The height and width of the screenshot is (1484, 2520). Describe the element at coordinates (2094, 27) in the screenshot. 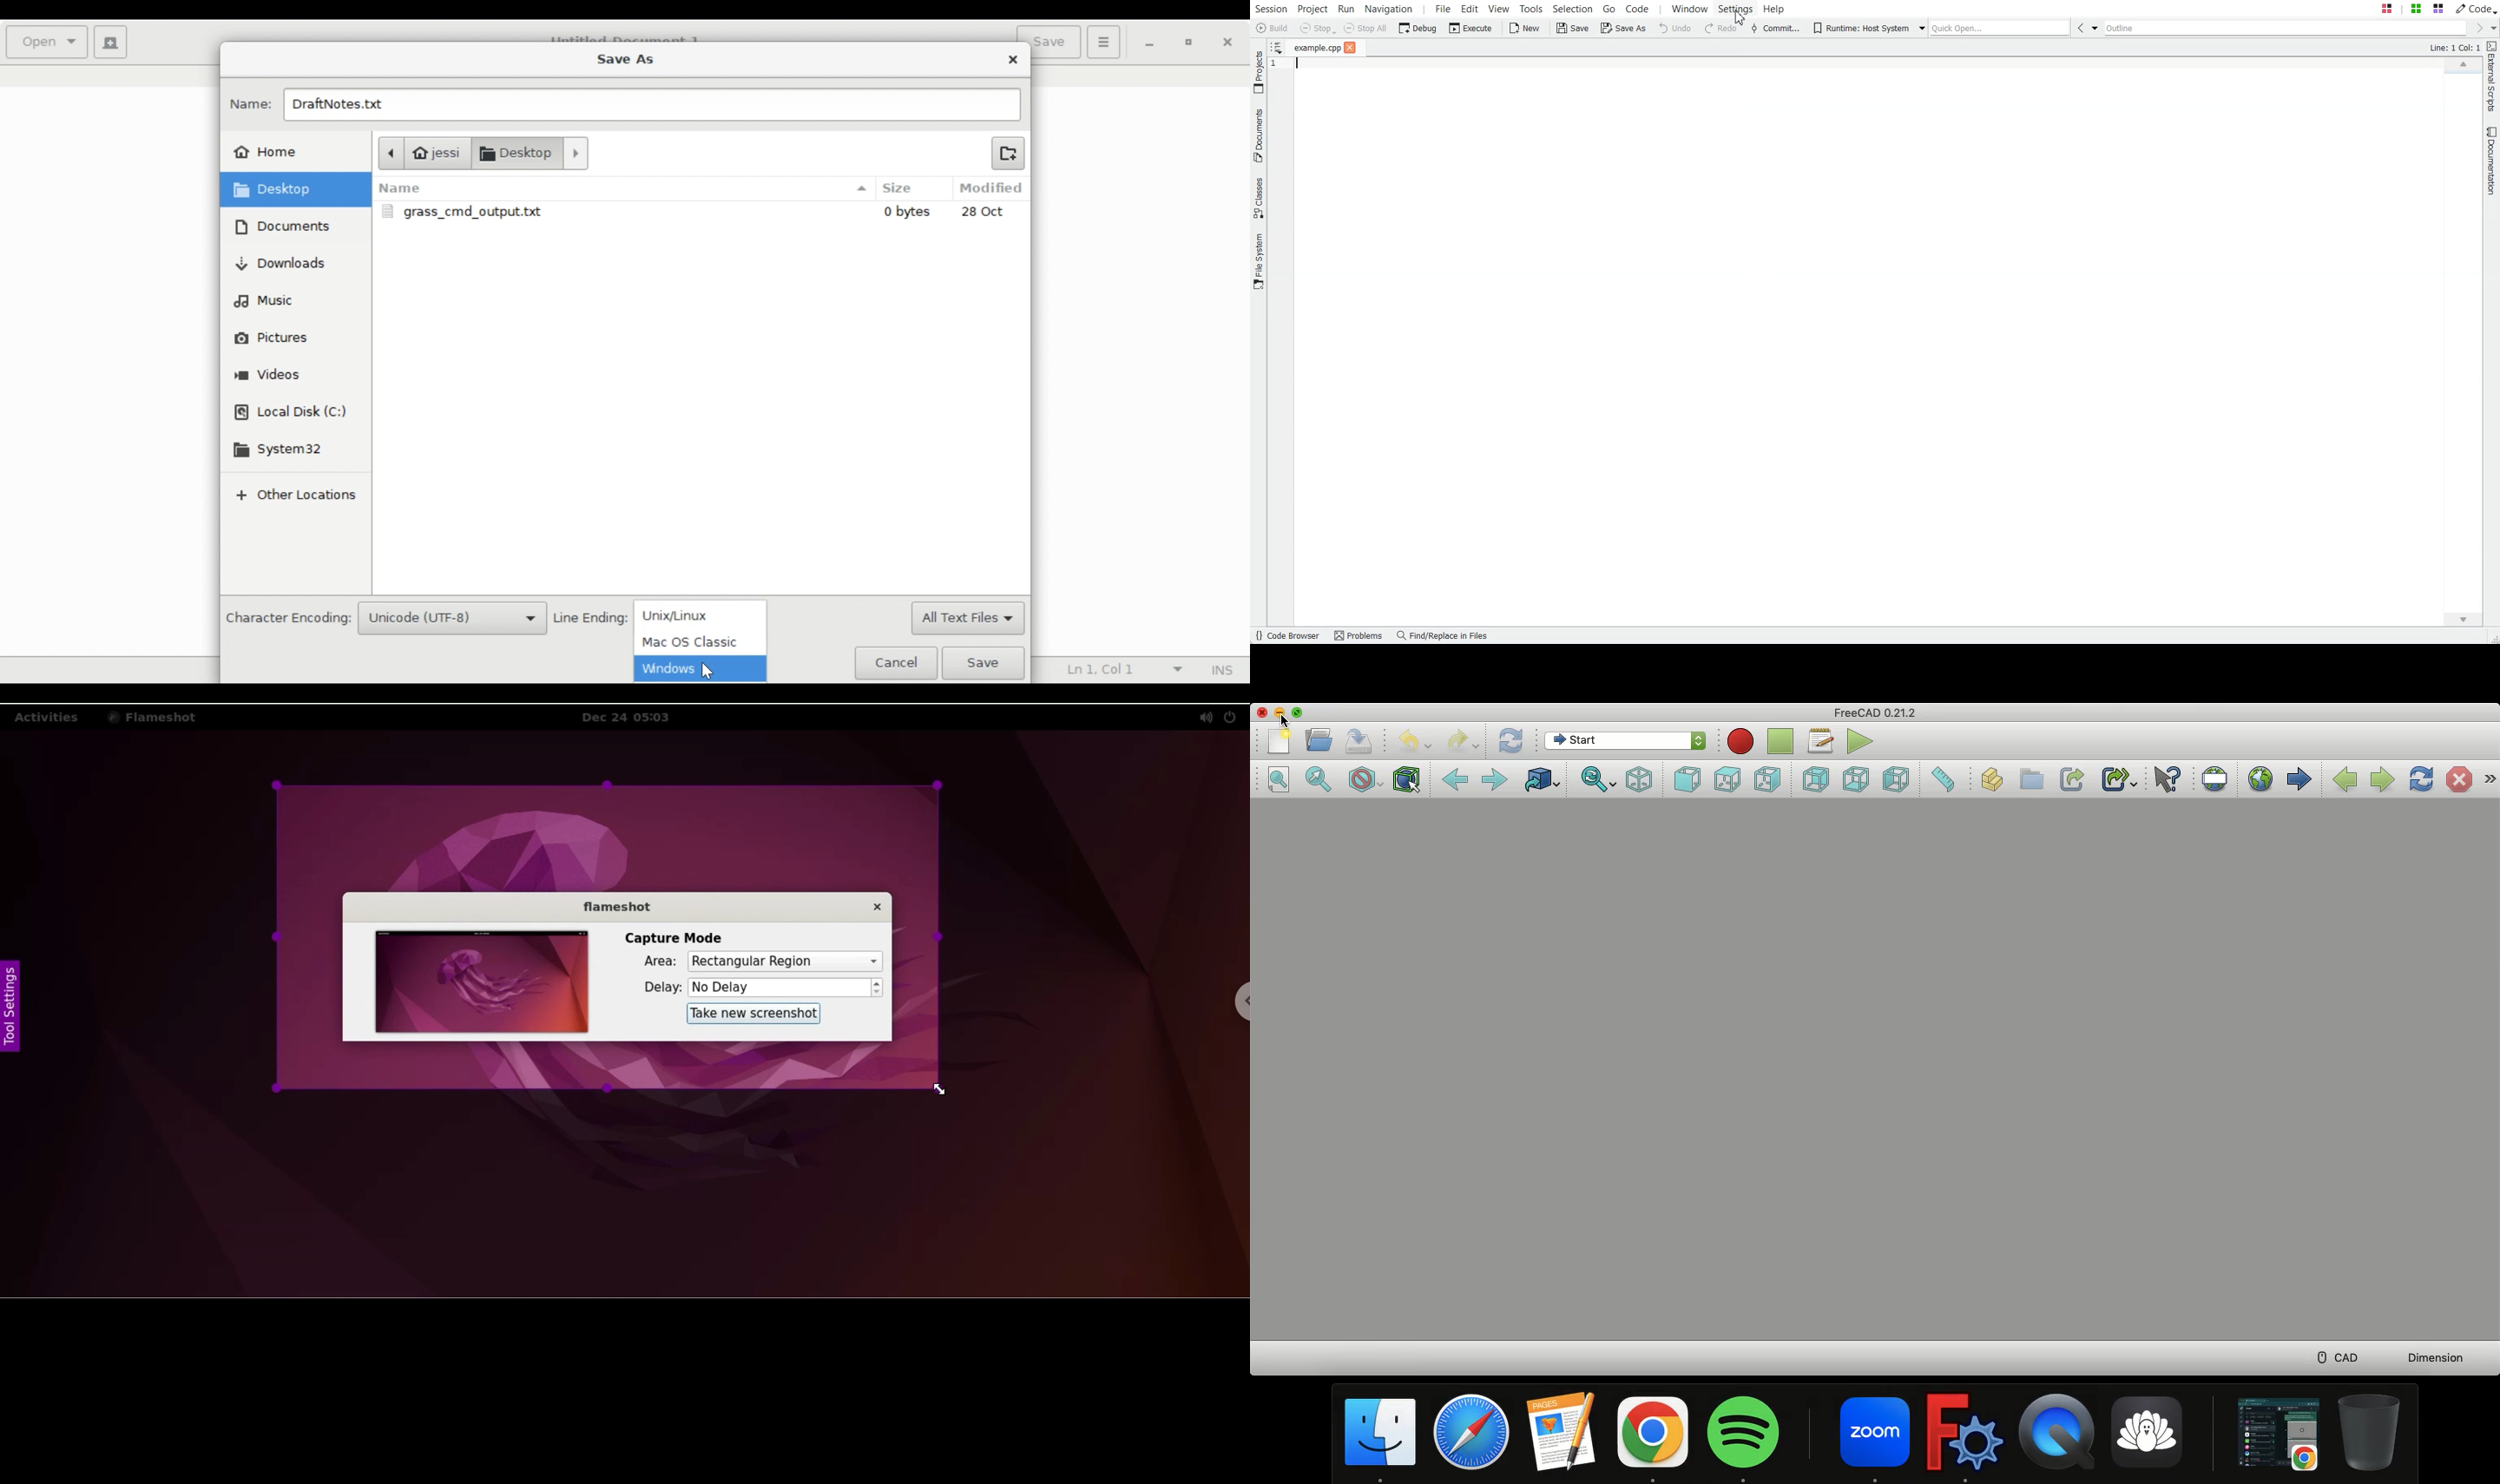

I see `Drop down box` at that location.